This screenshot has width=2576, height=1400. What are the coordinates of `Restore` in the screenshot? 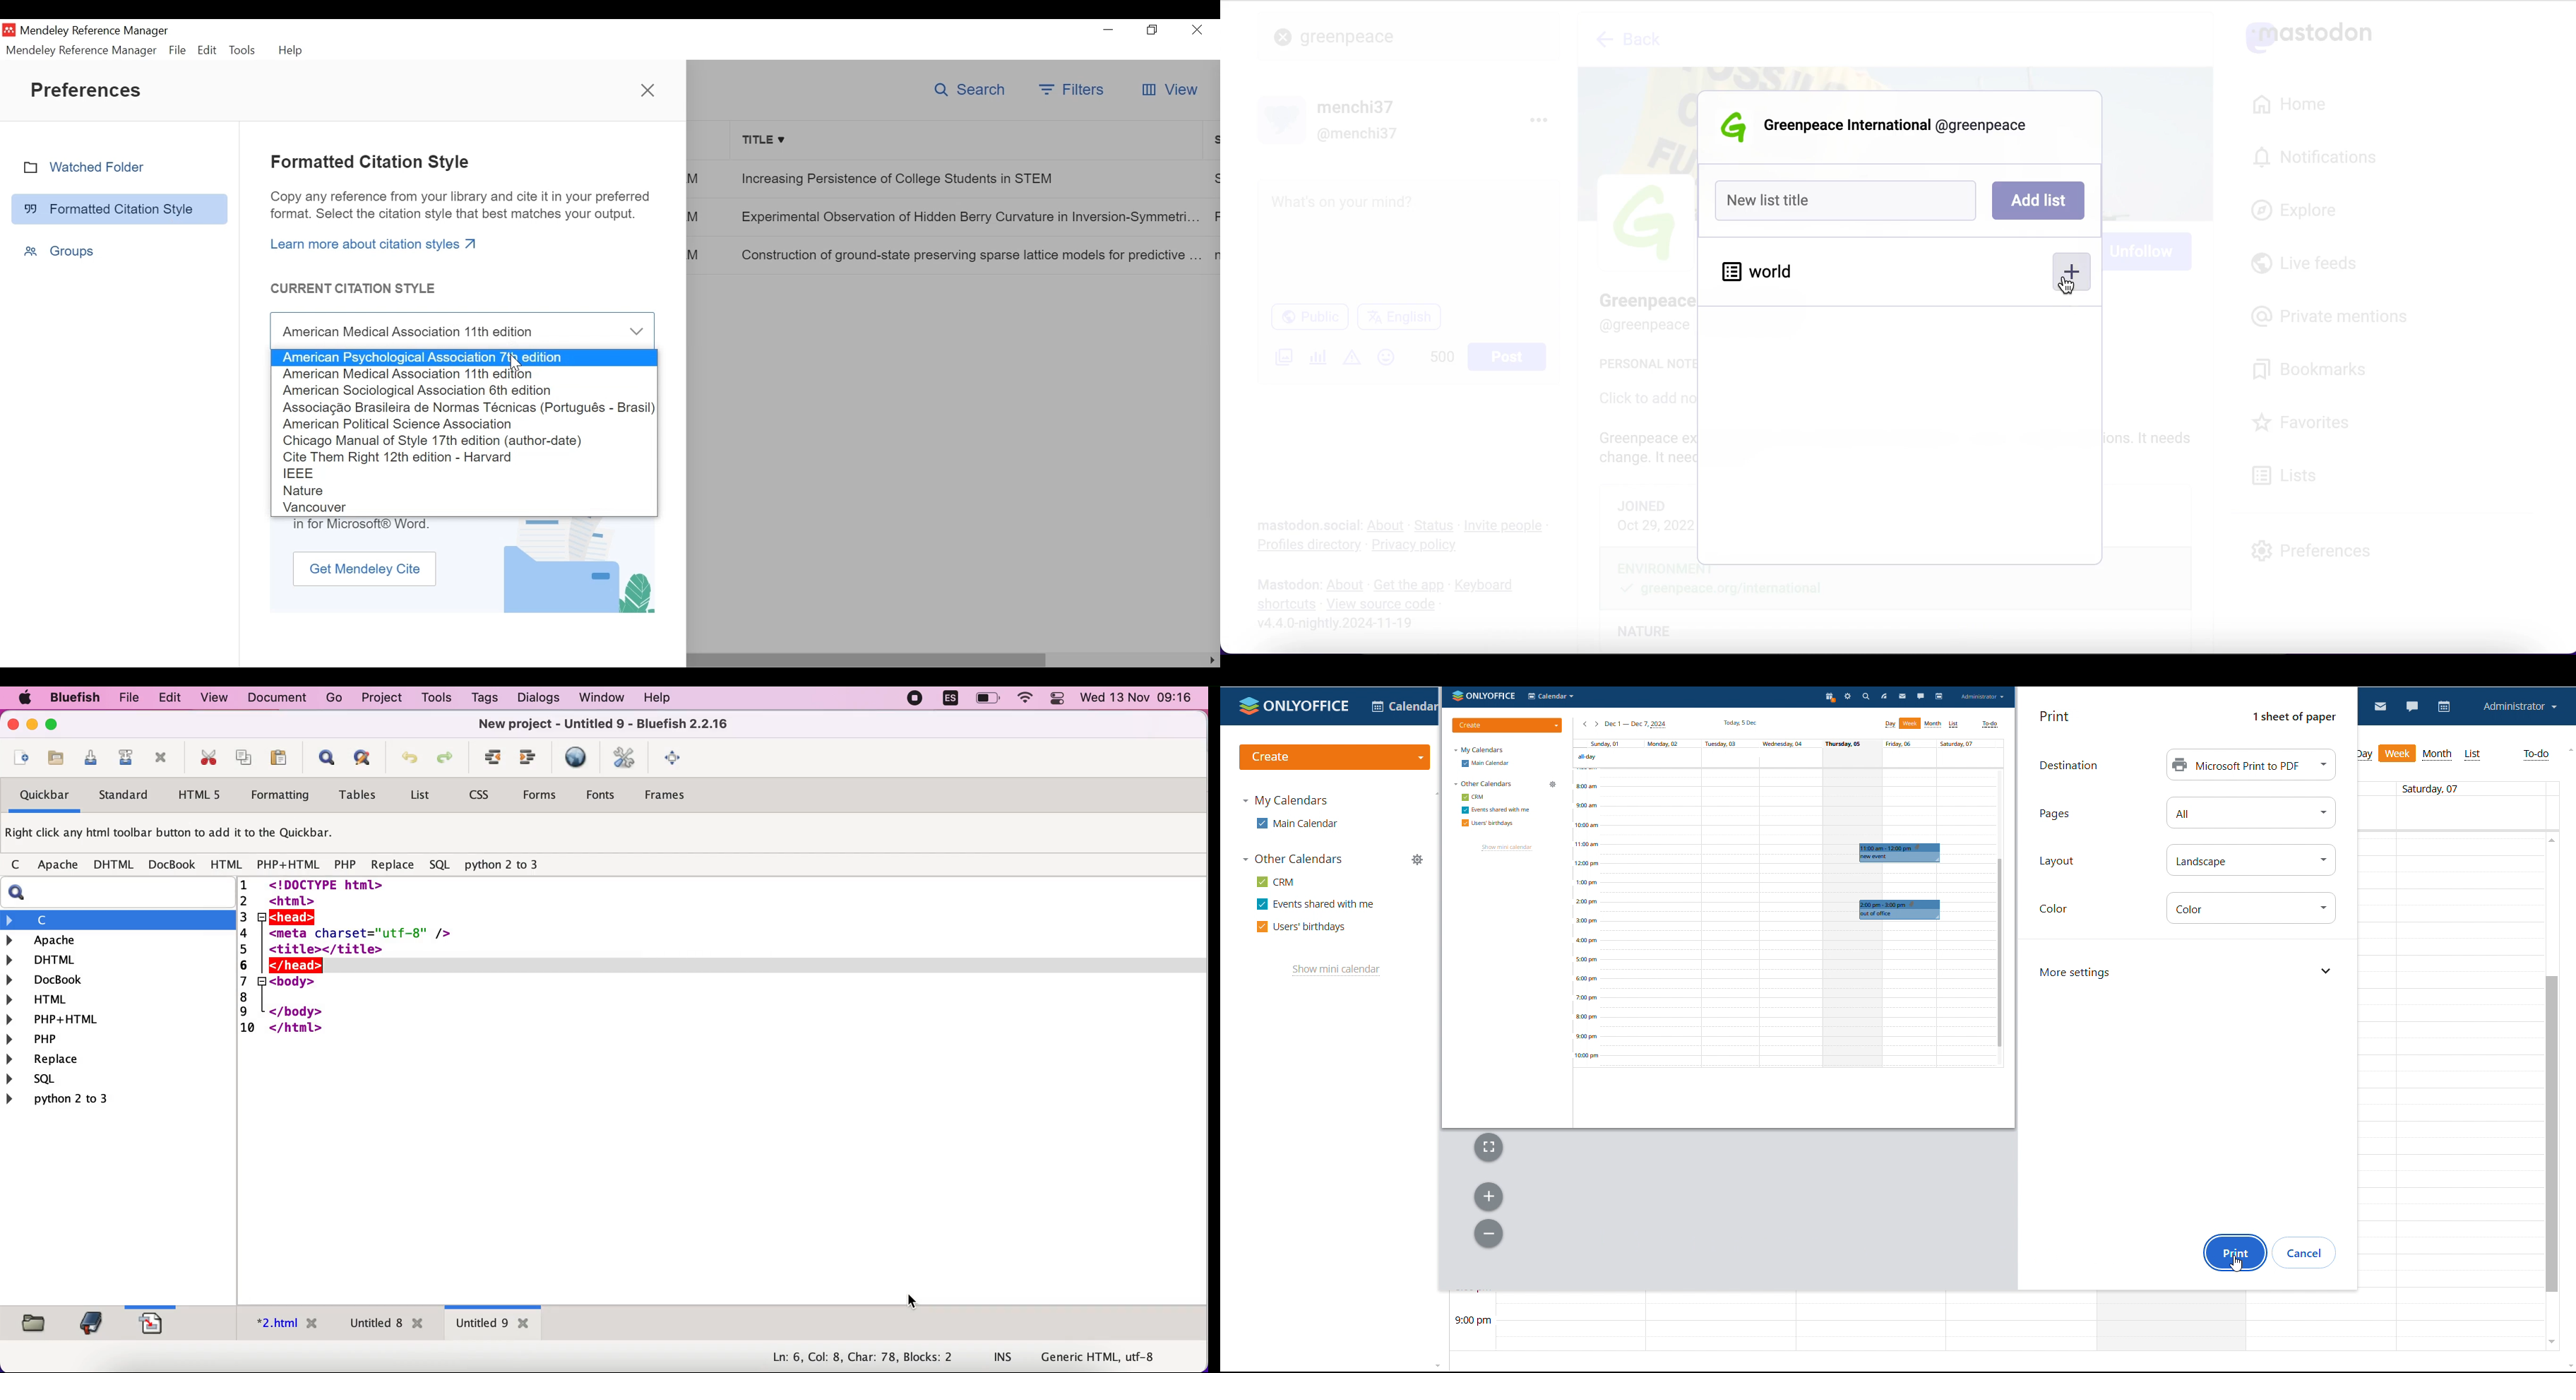 It's located at (1153, 30).